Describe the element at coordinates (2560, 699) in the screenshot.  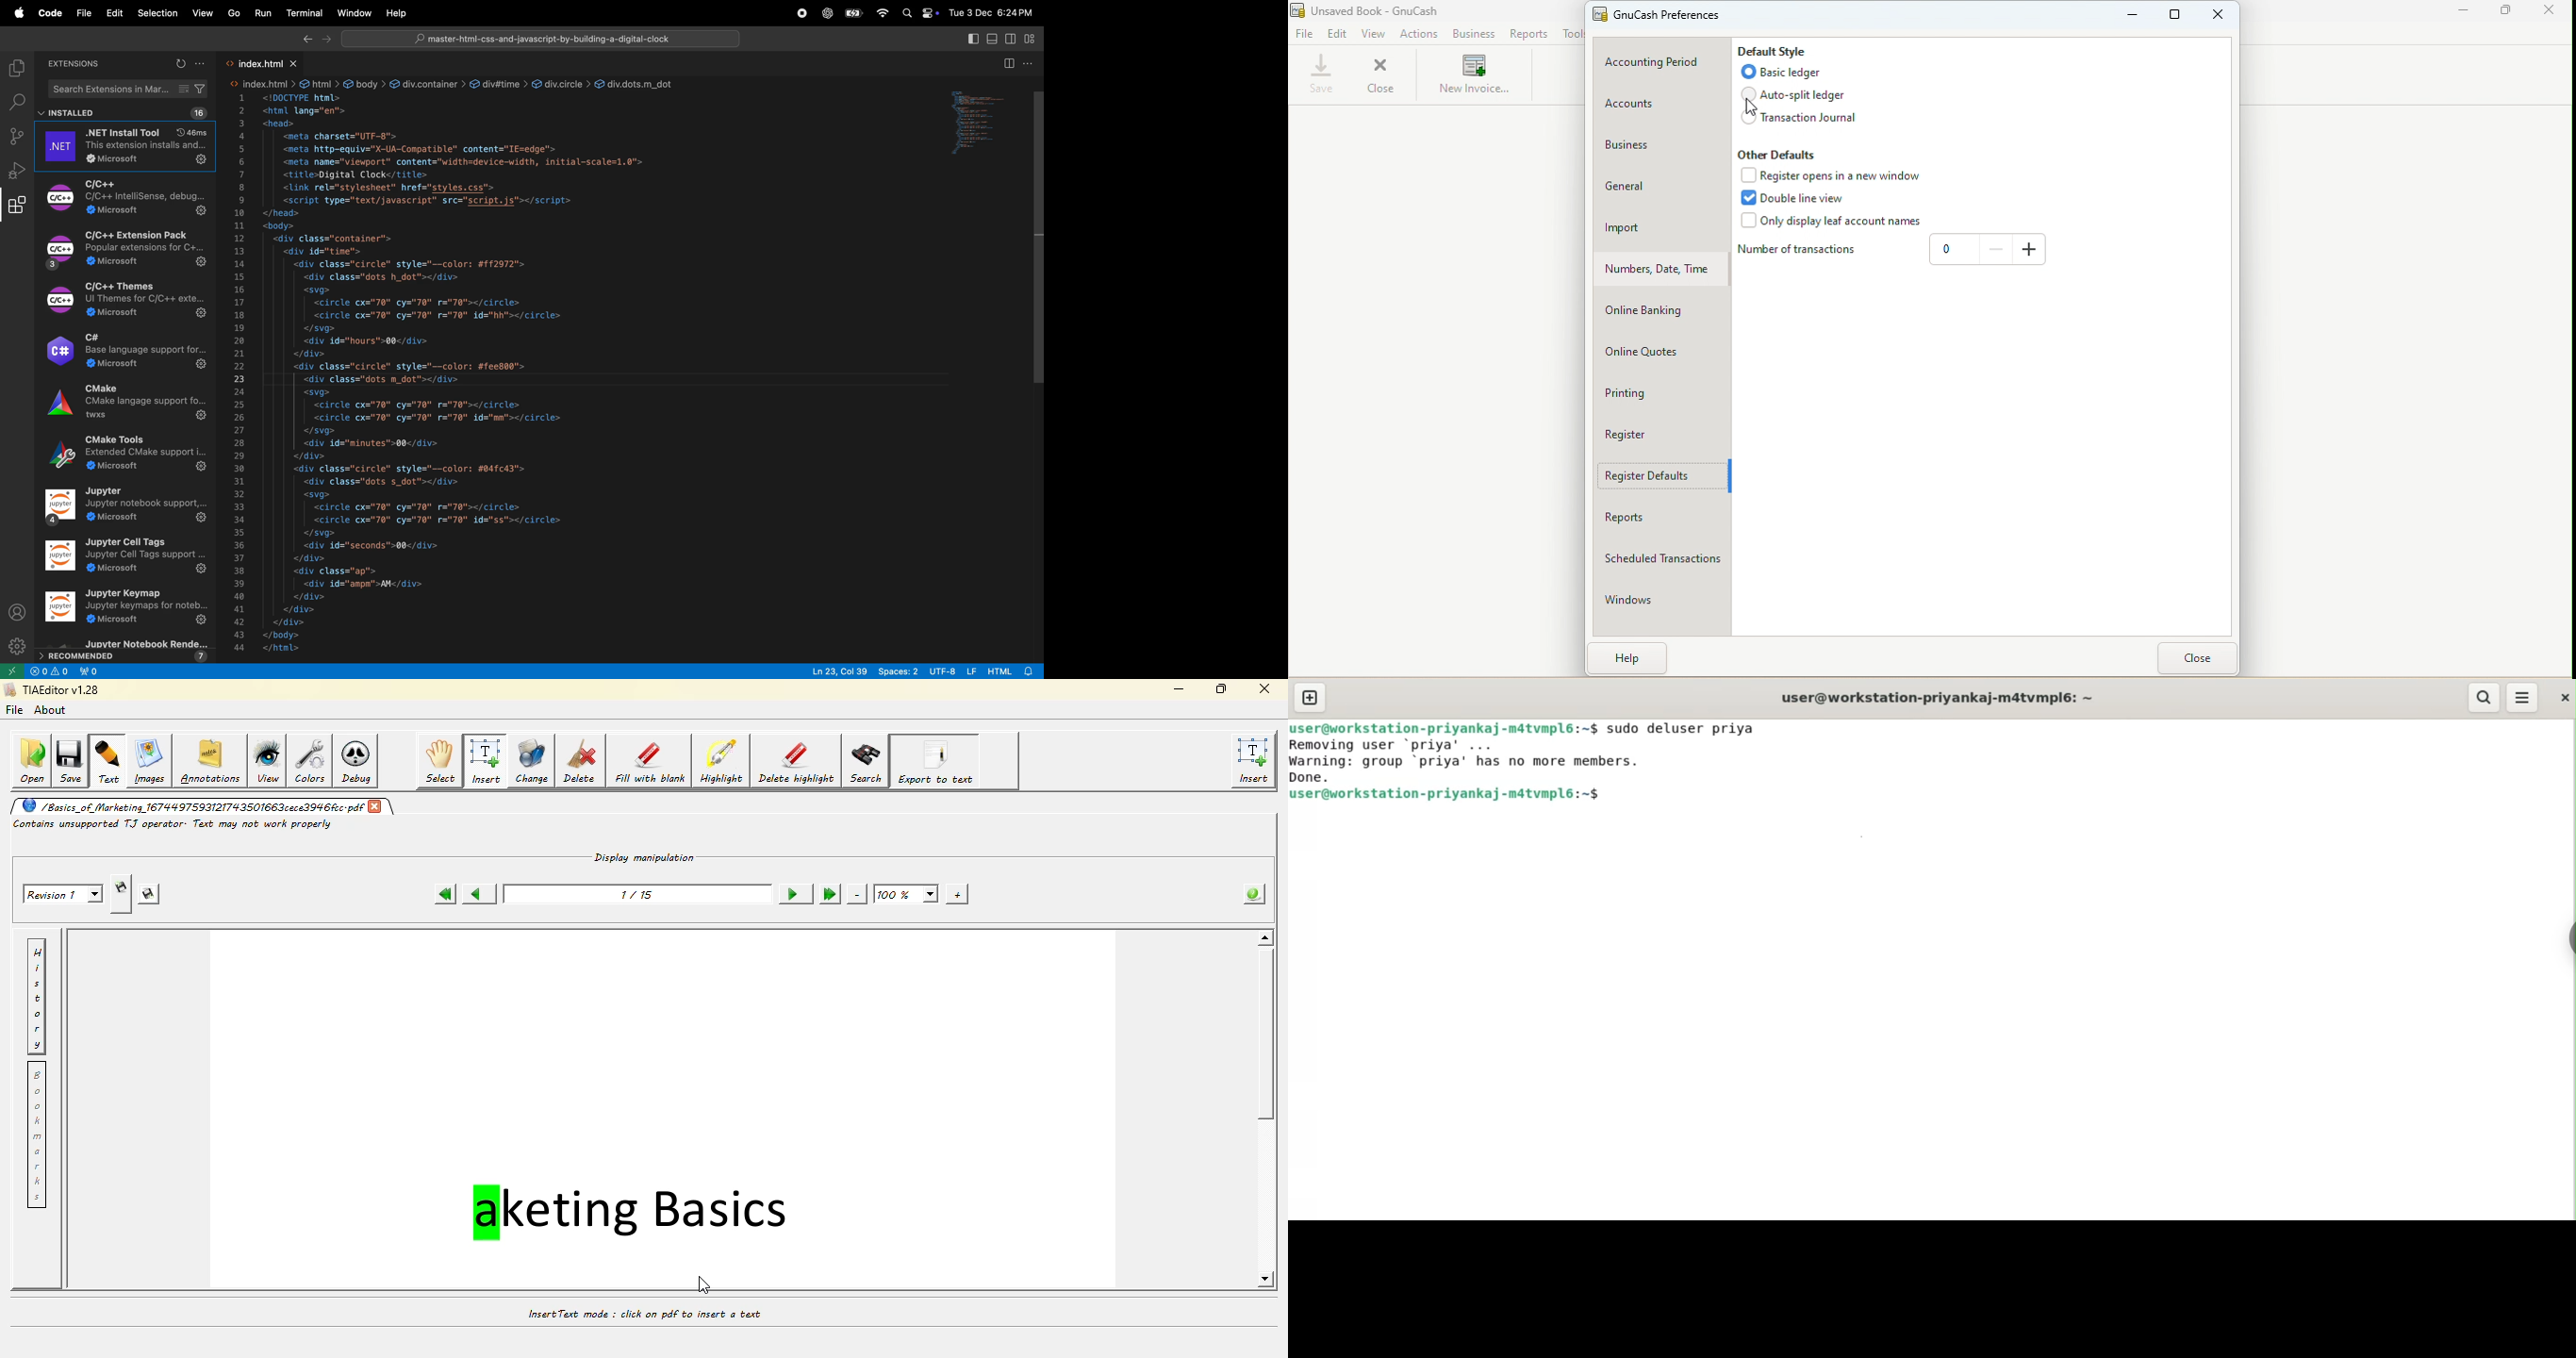
I see `close` at that location.